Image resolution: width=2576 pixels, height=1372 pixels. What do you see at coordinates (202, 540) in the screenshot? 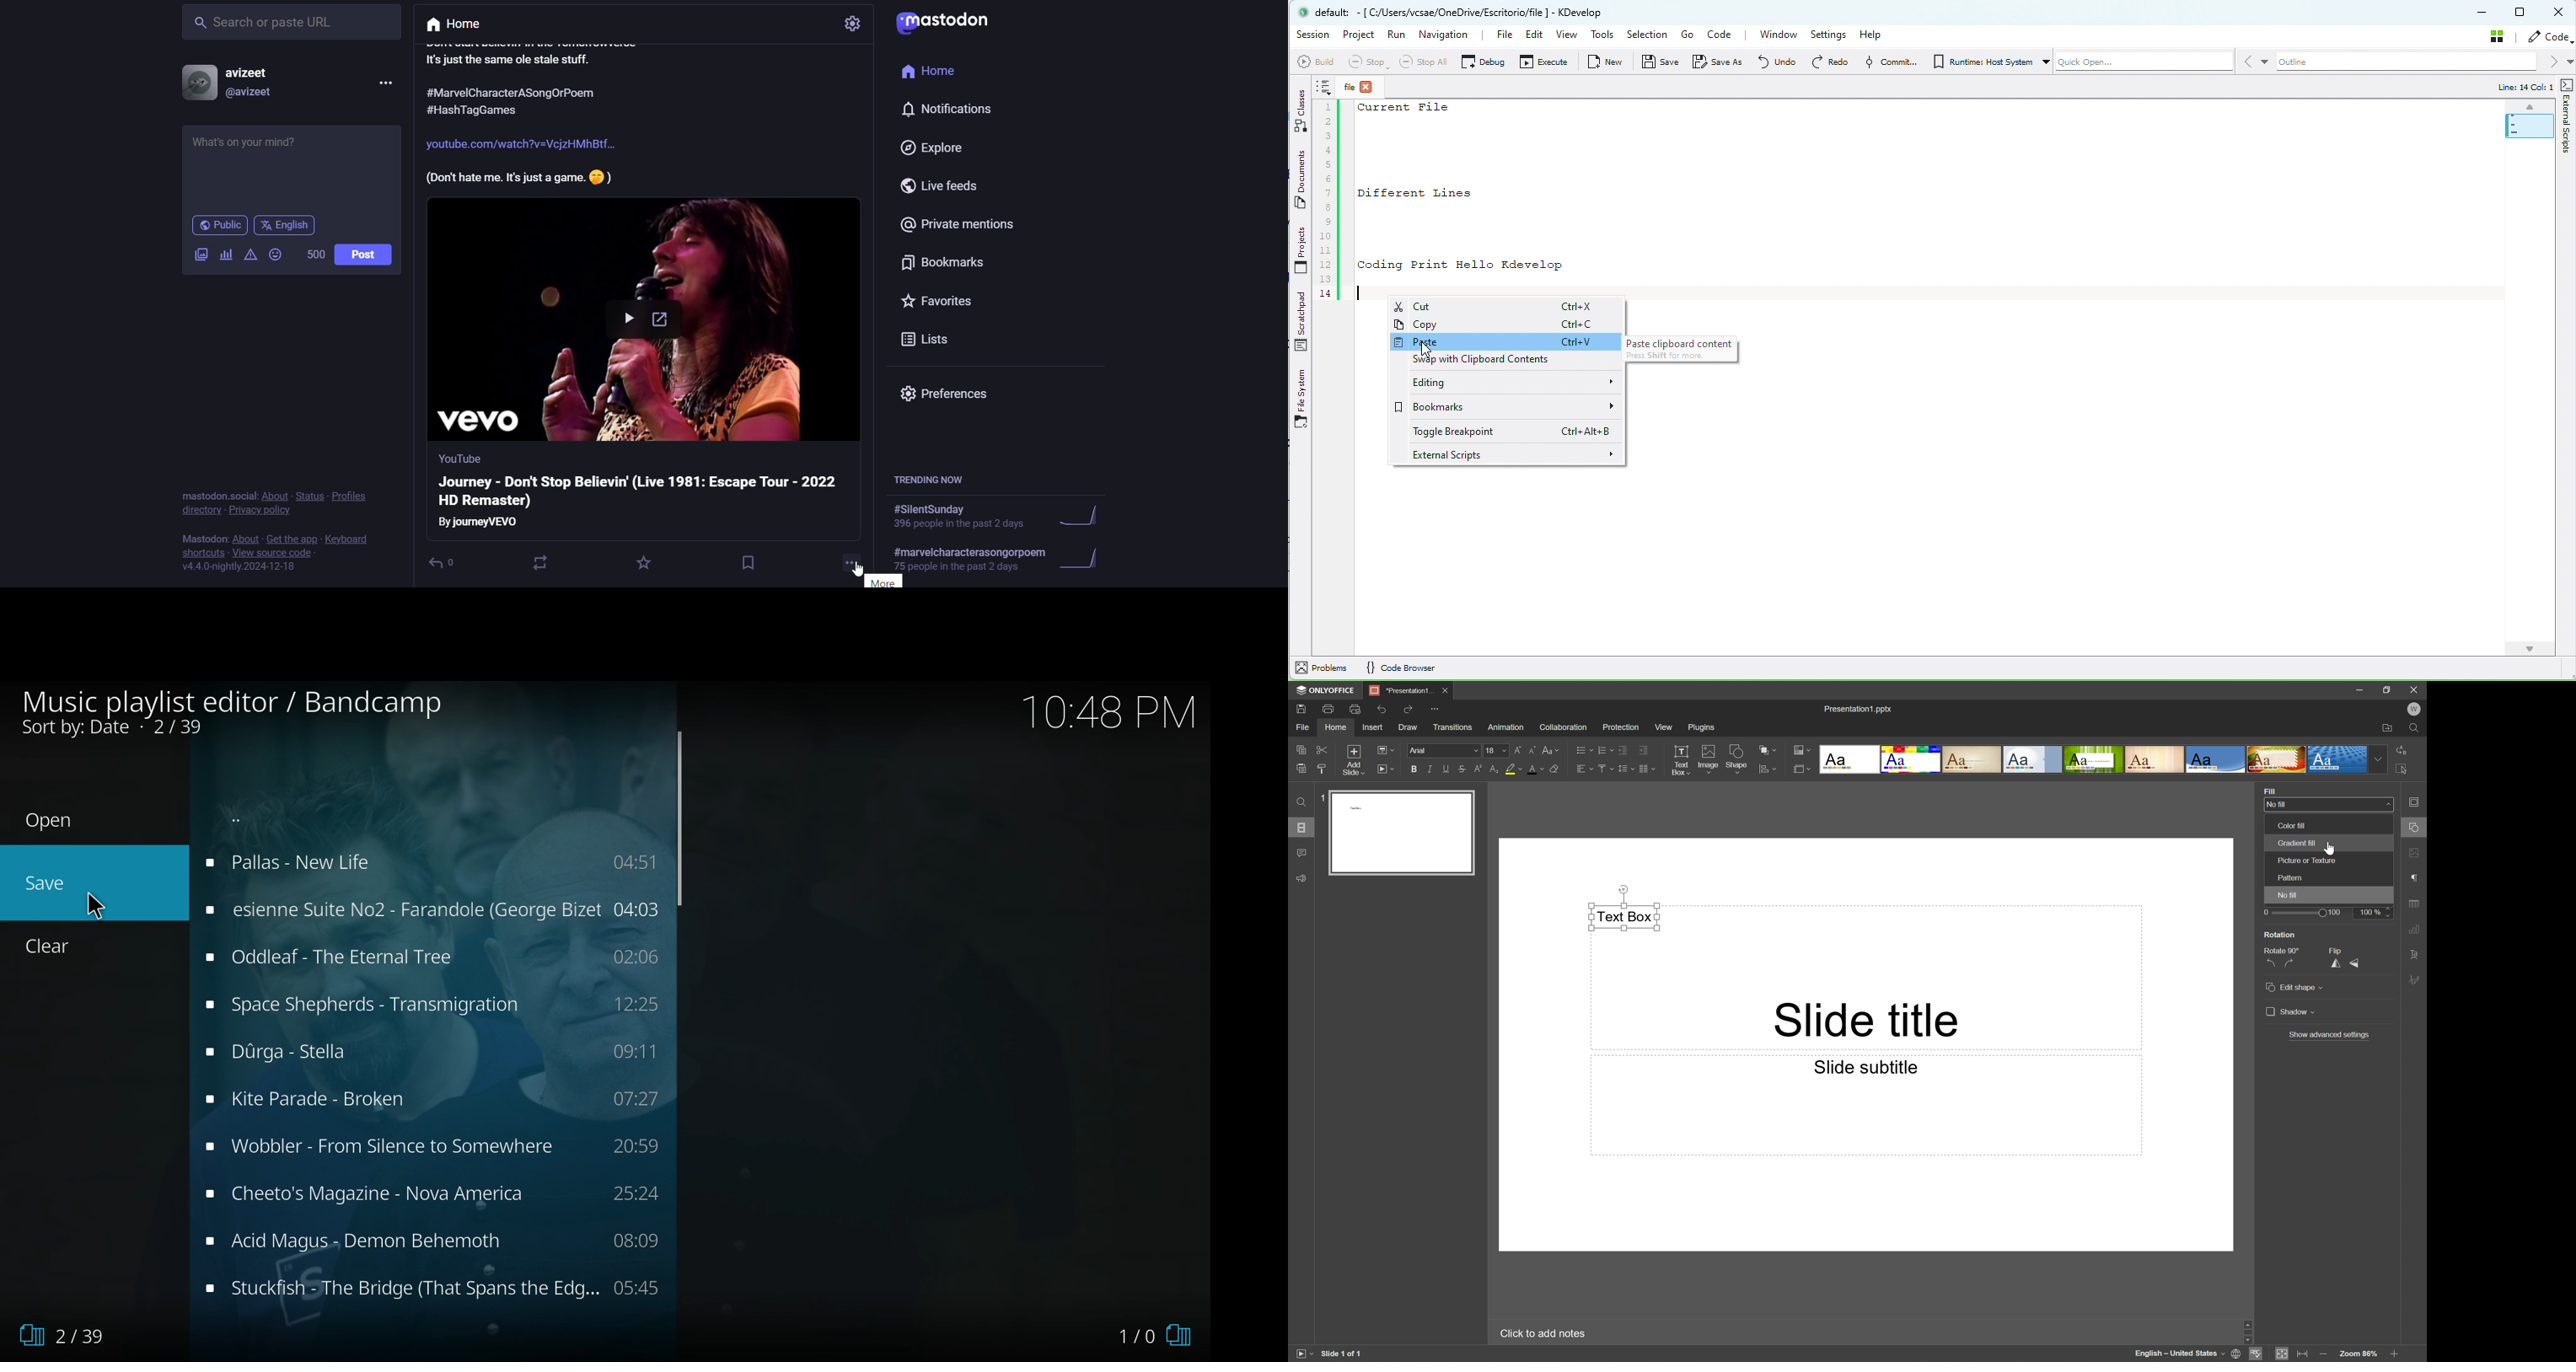
I see `text` at bounding box center [202, 540].